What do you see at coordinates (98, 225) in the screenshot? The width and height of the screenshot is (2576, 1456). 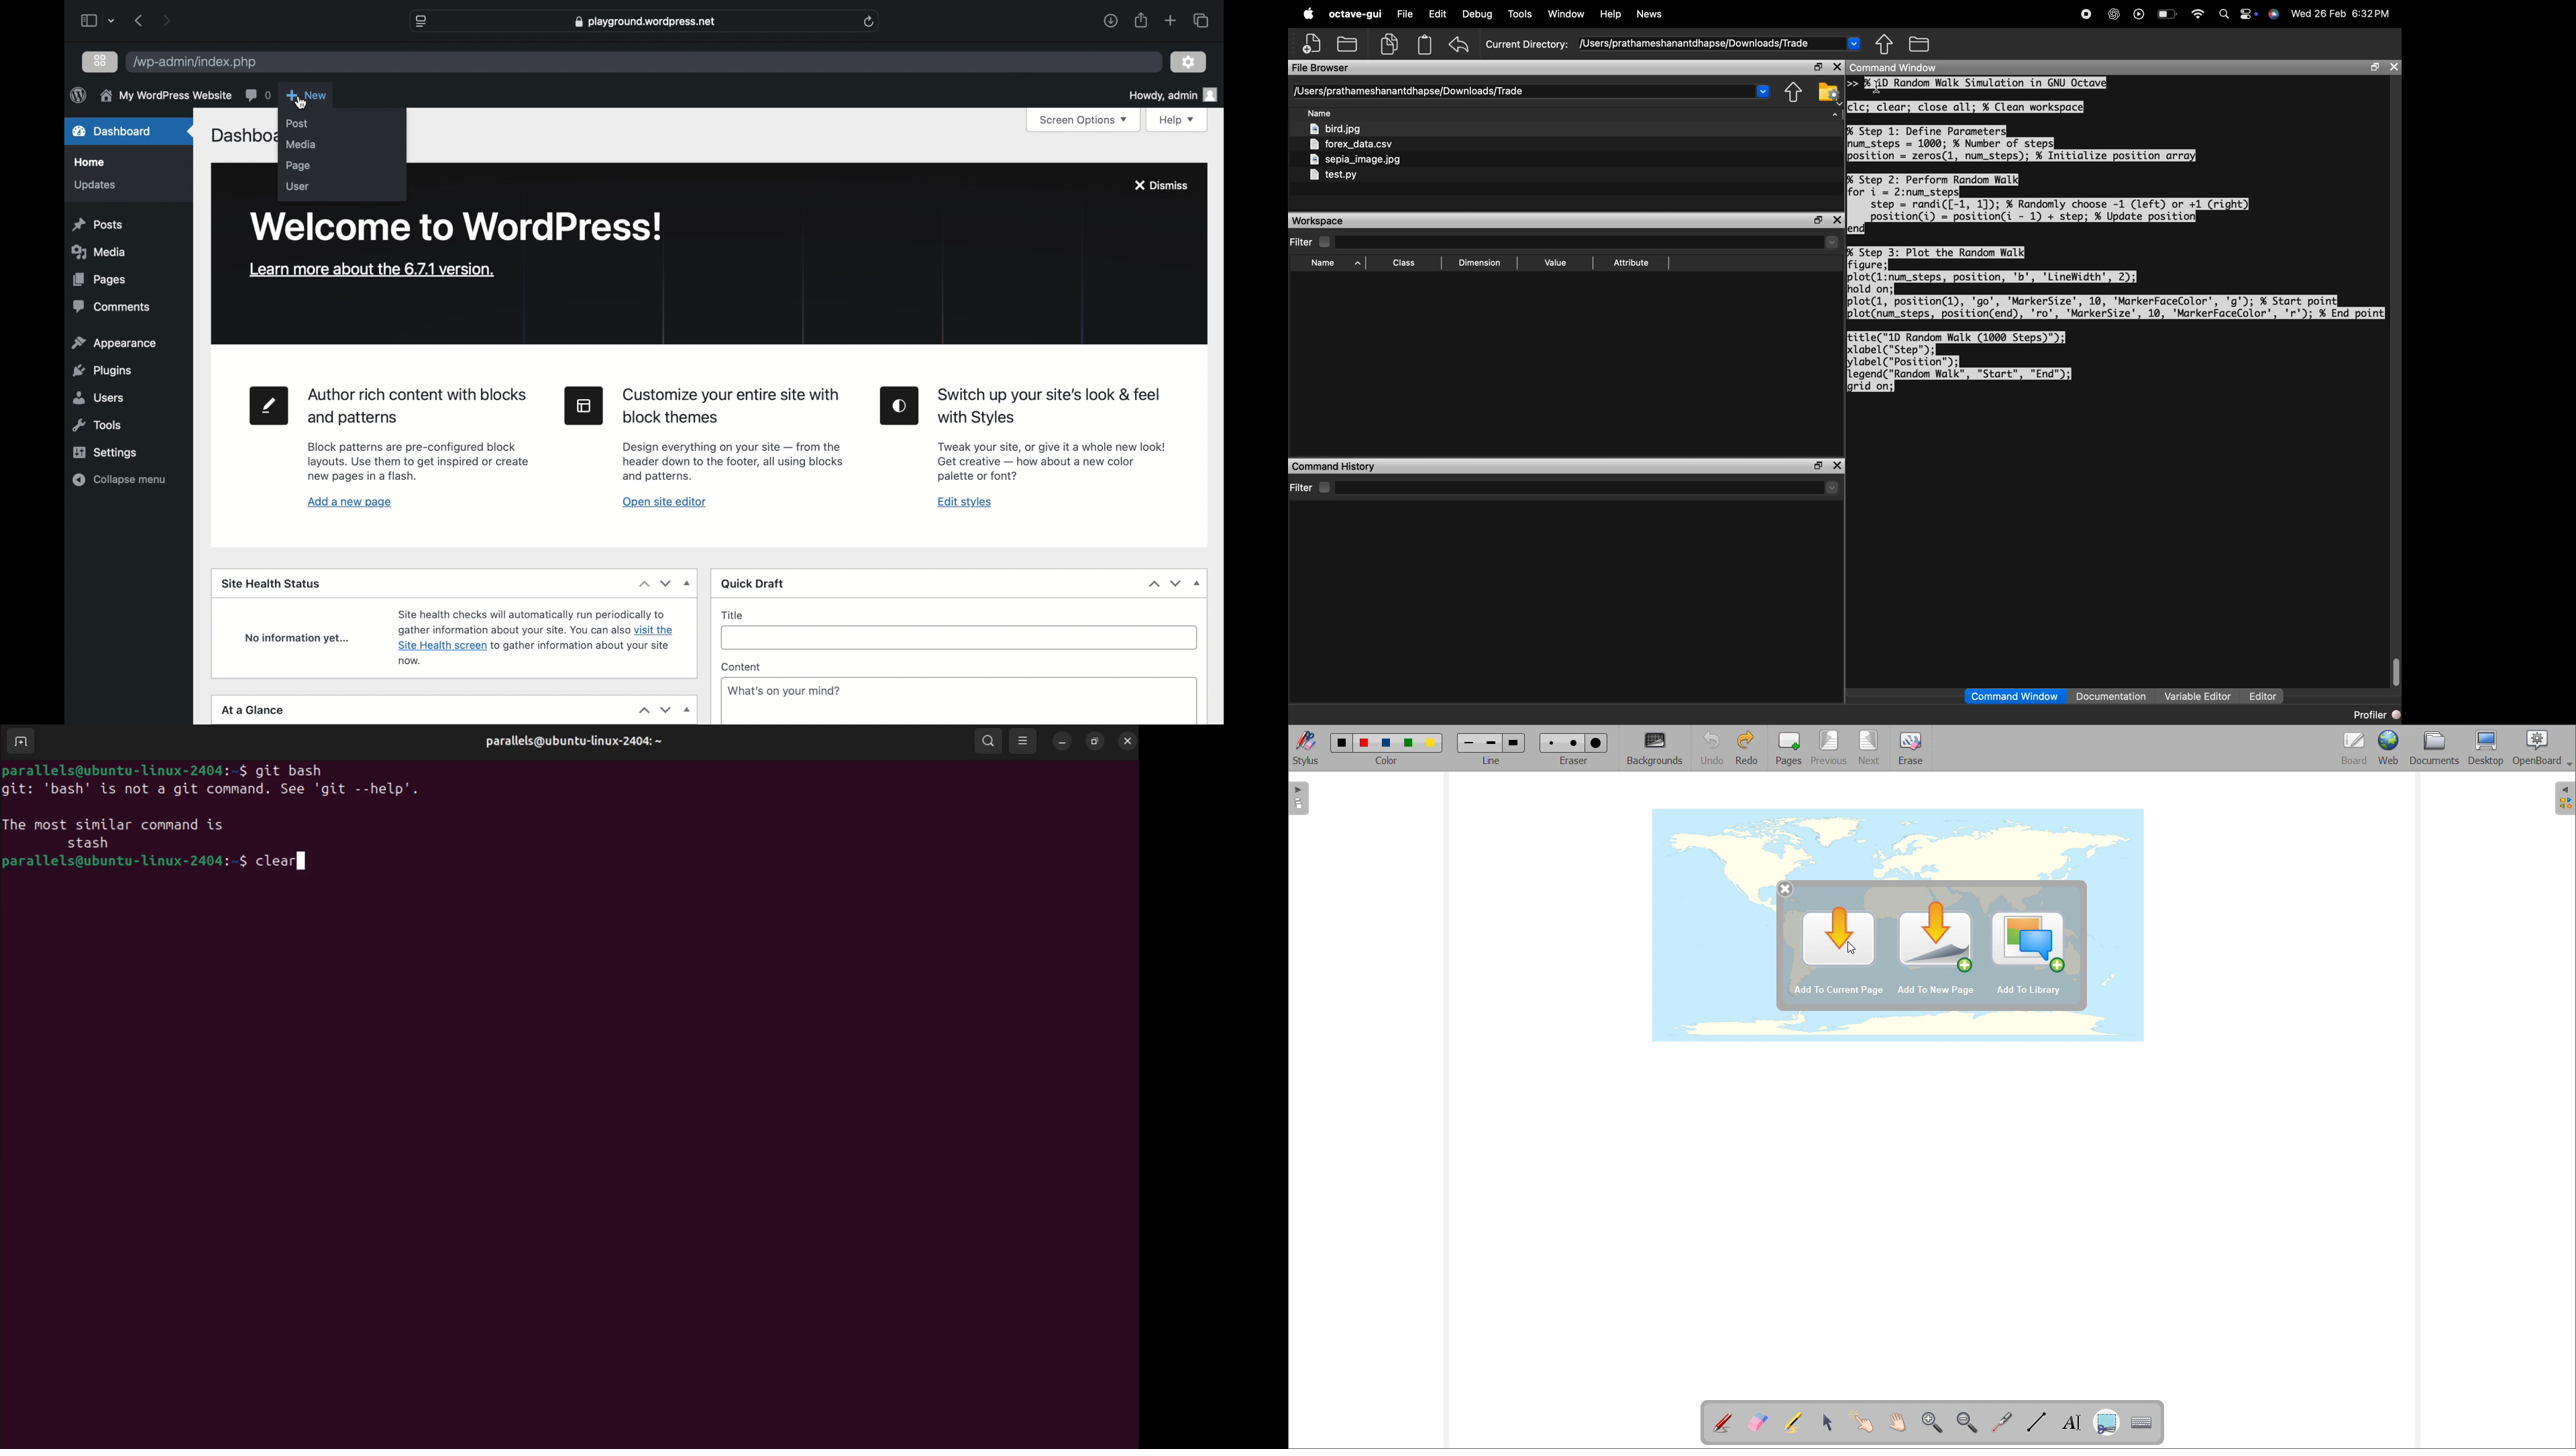 I see `posts` at bounding box center [98, 225].